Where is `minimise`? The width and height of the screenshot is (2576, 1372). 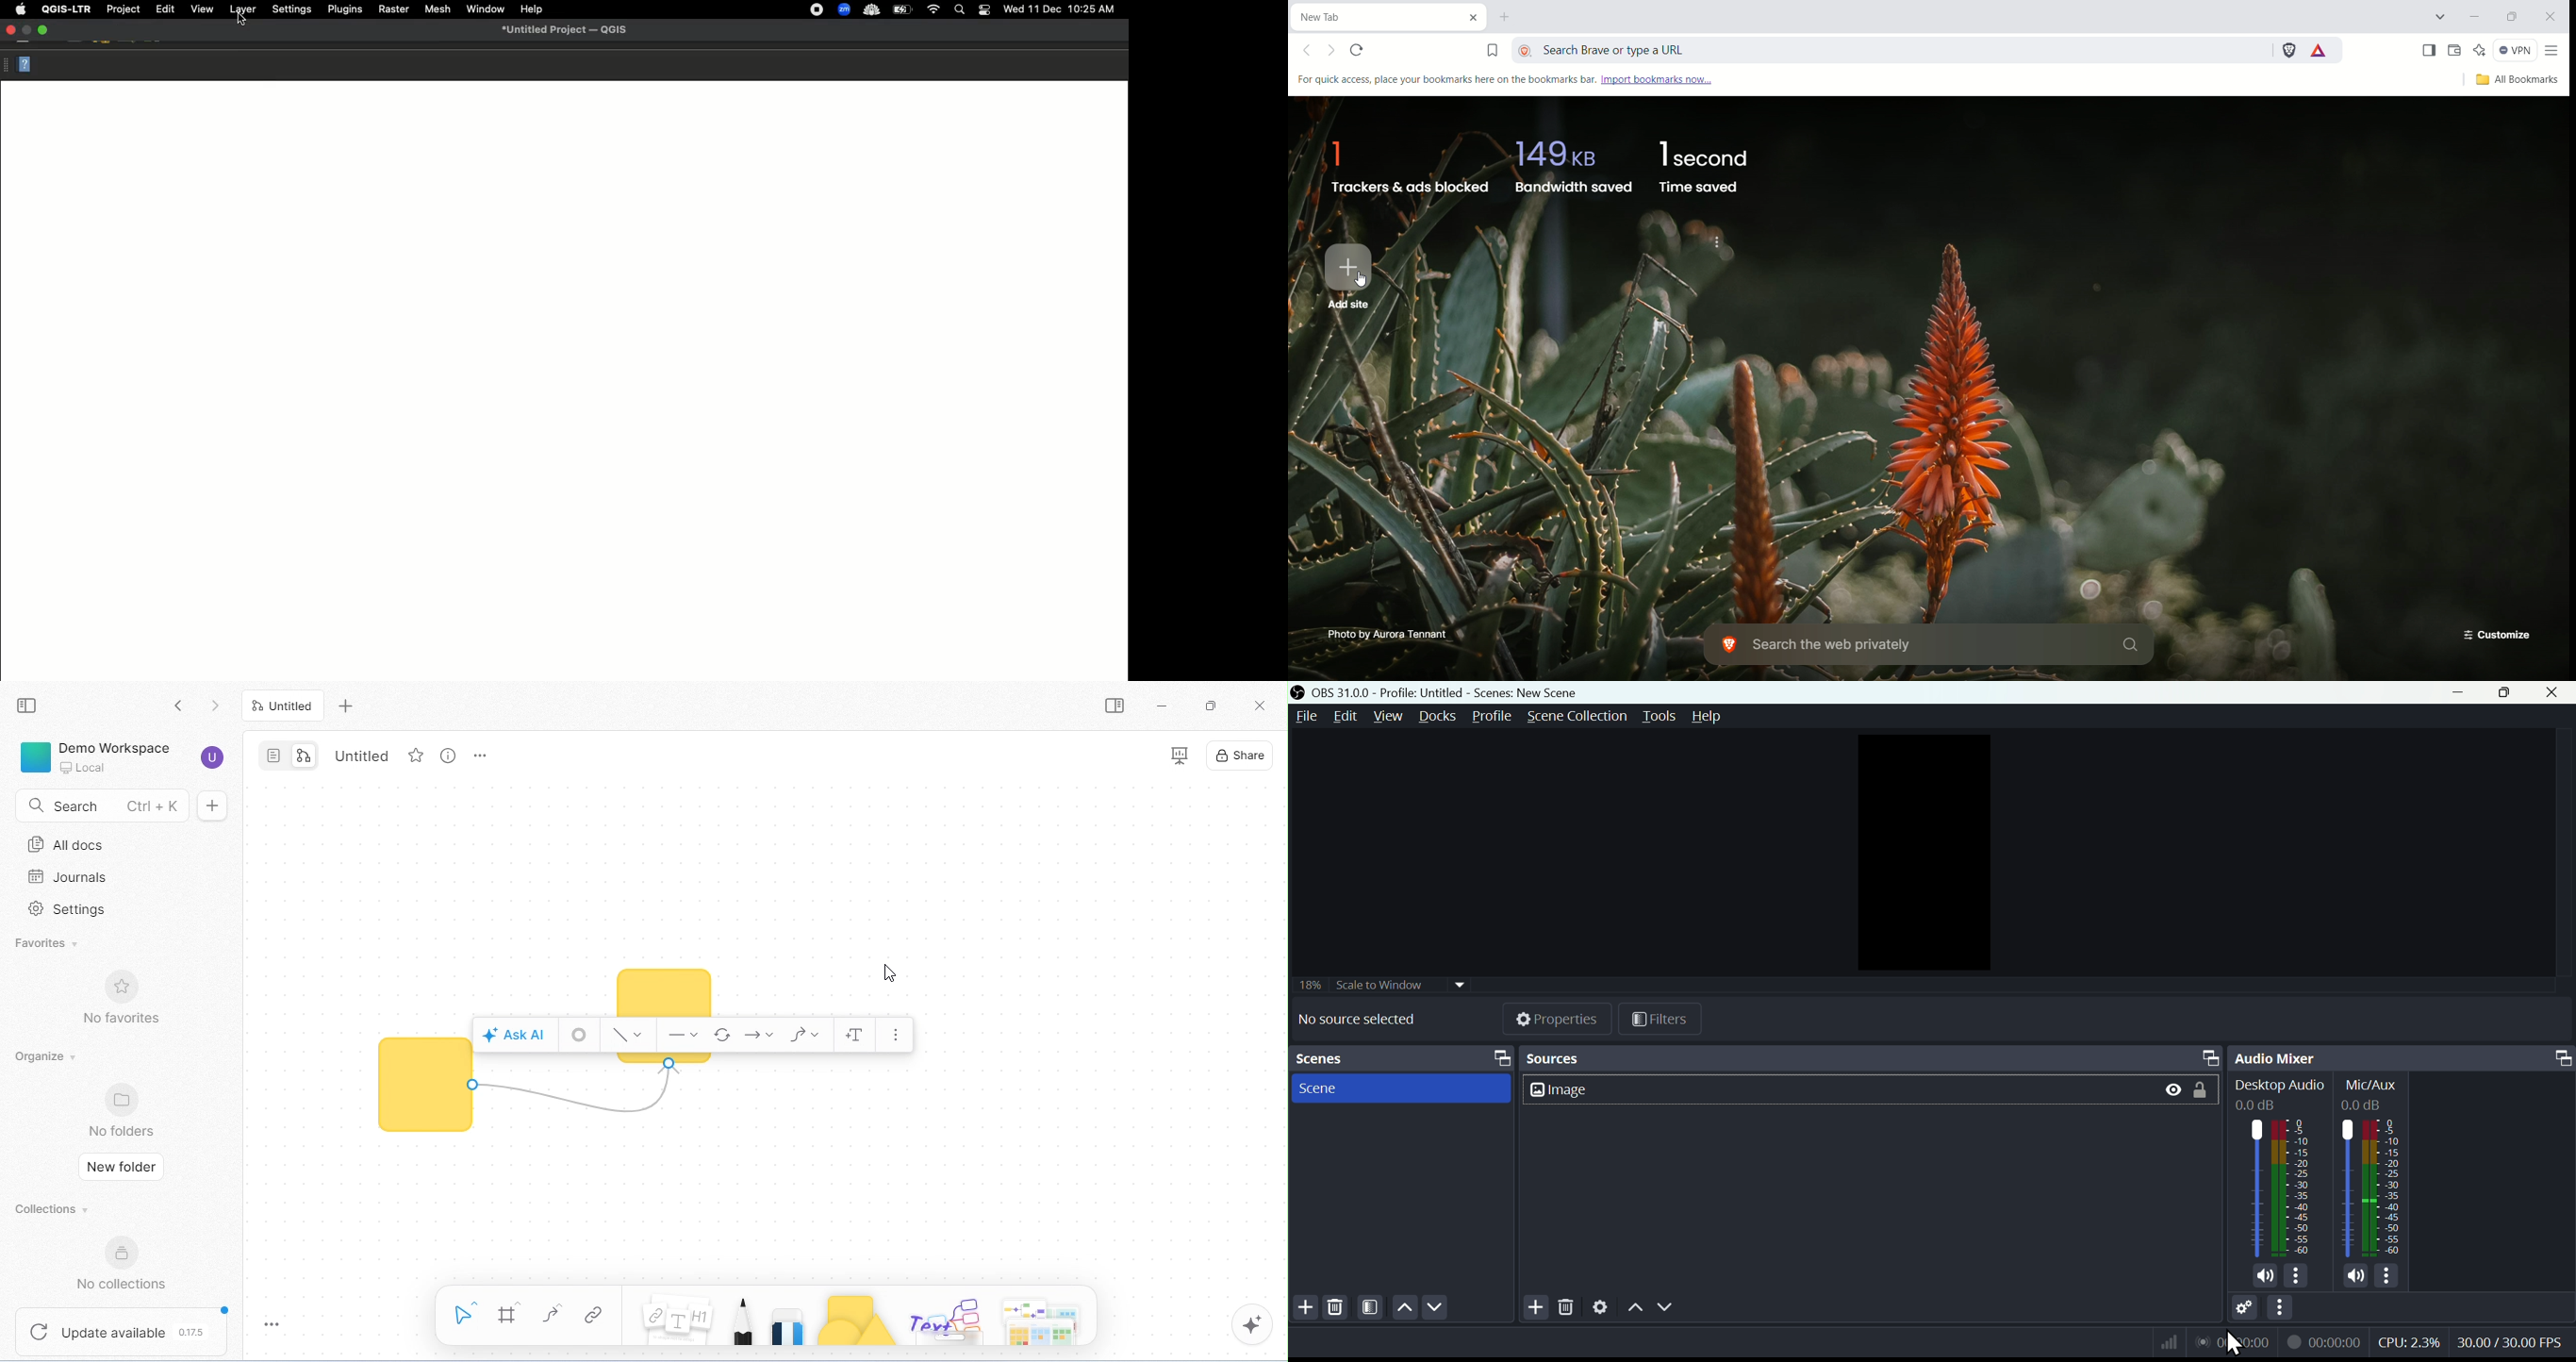
minimise is located at coordinates (2464, 692).